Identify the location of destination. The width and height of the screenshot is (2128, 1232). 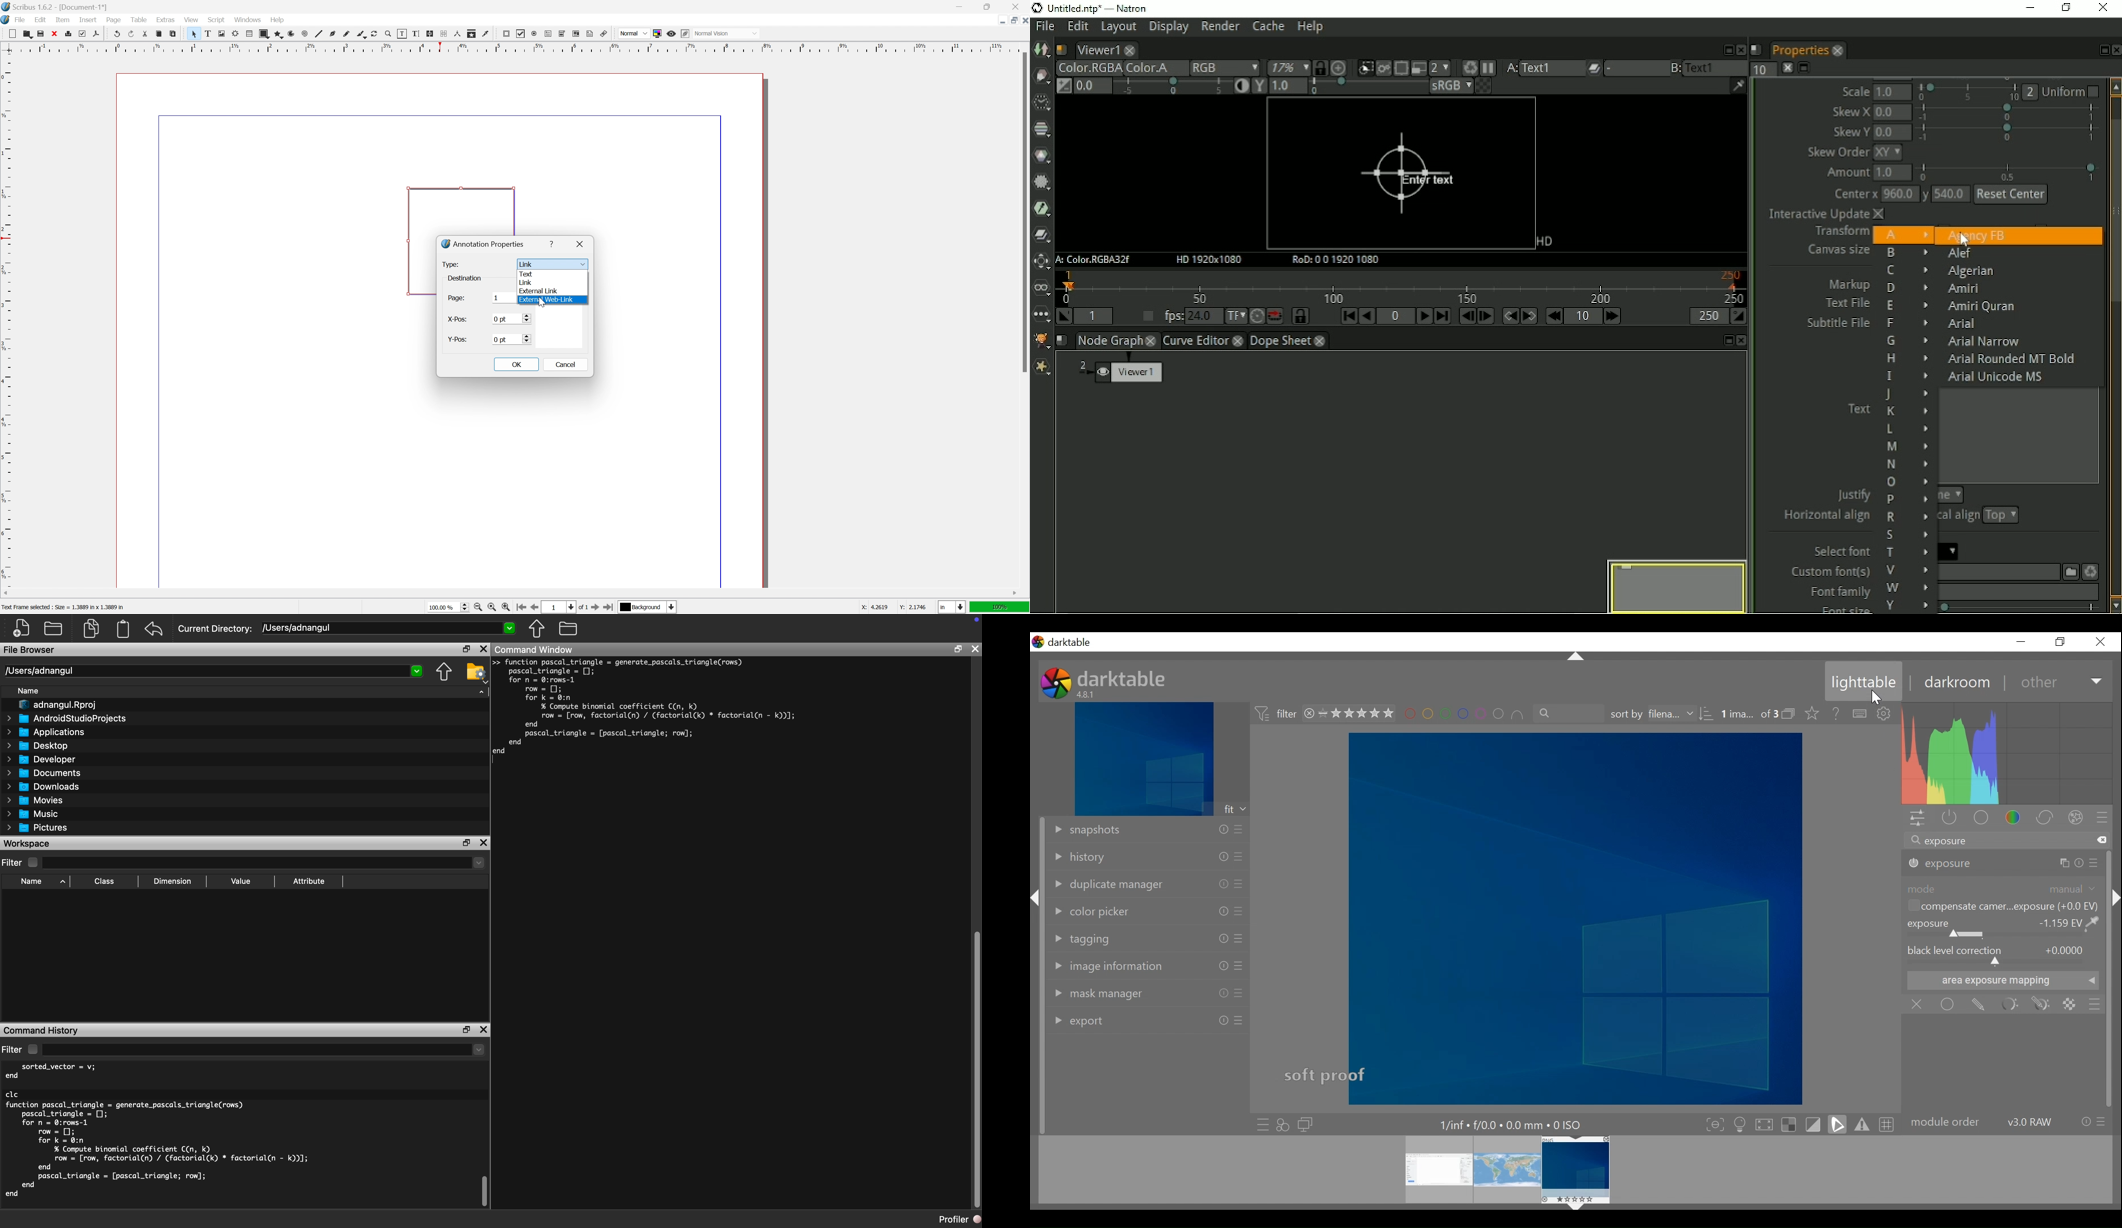
(467, 277).